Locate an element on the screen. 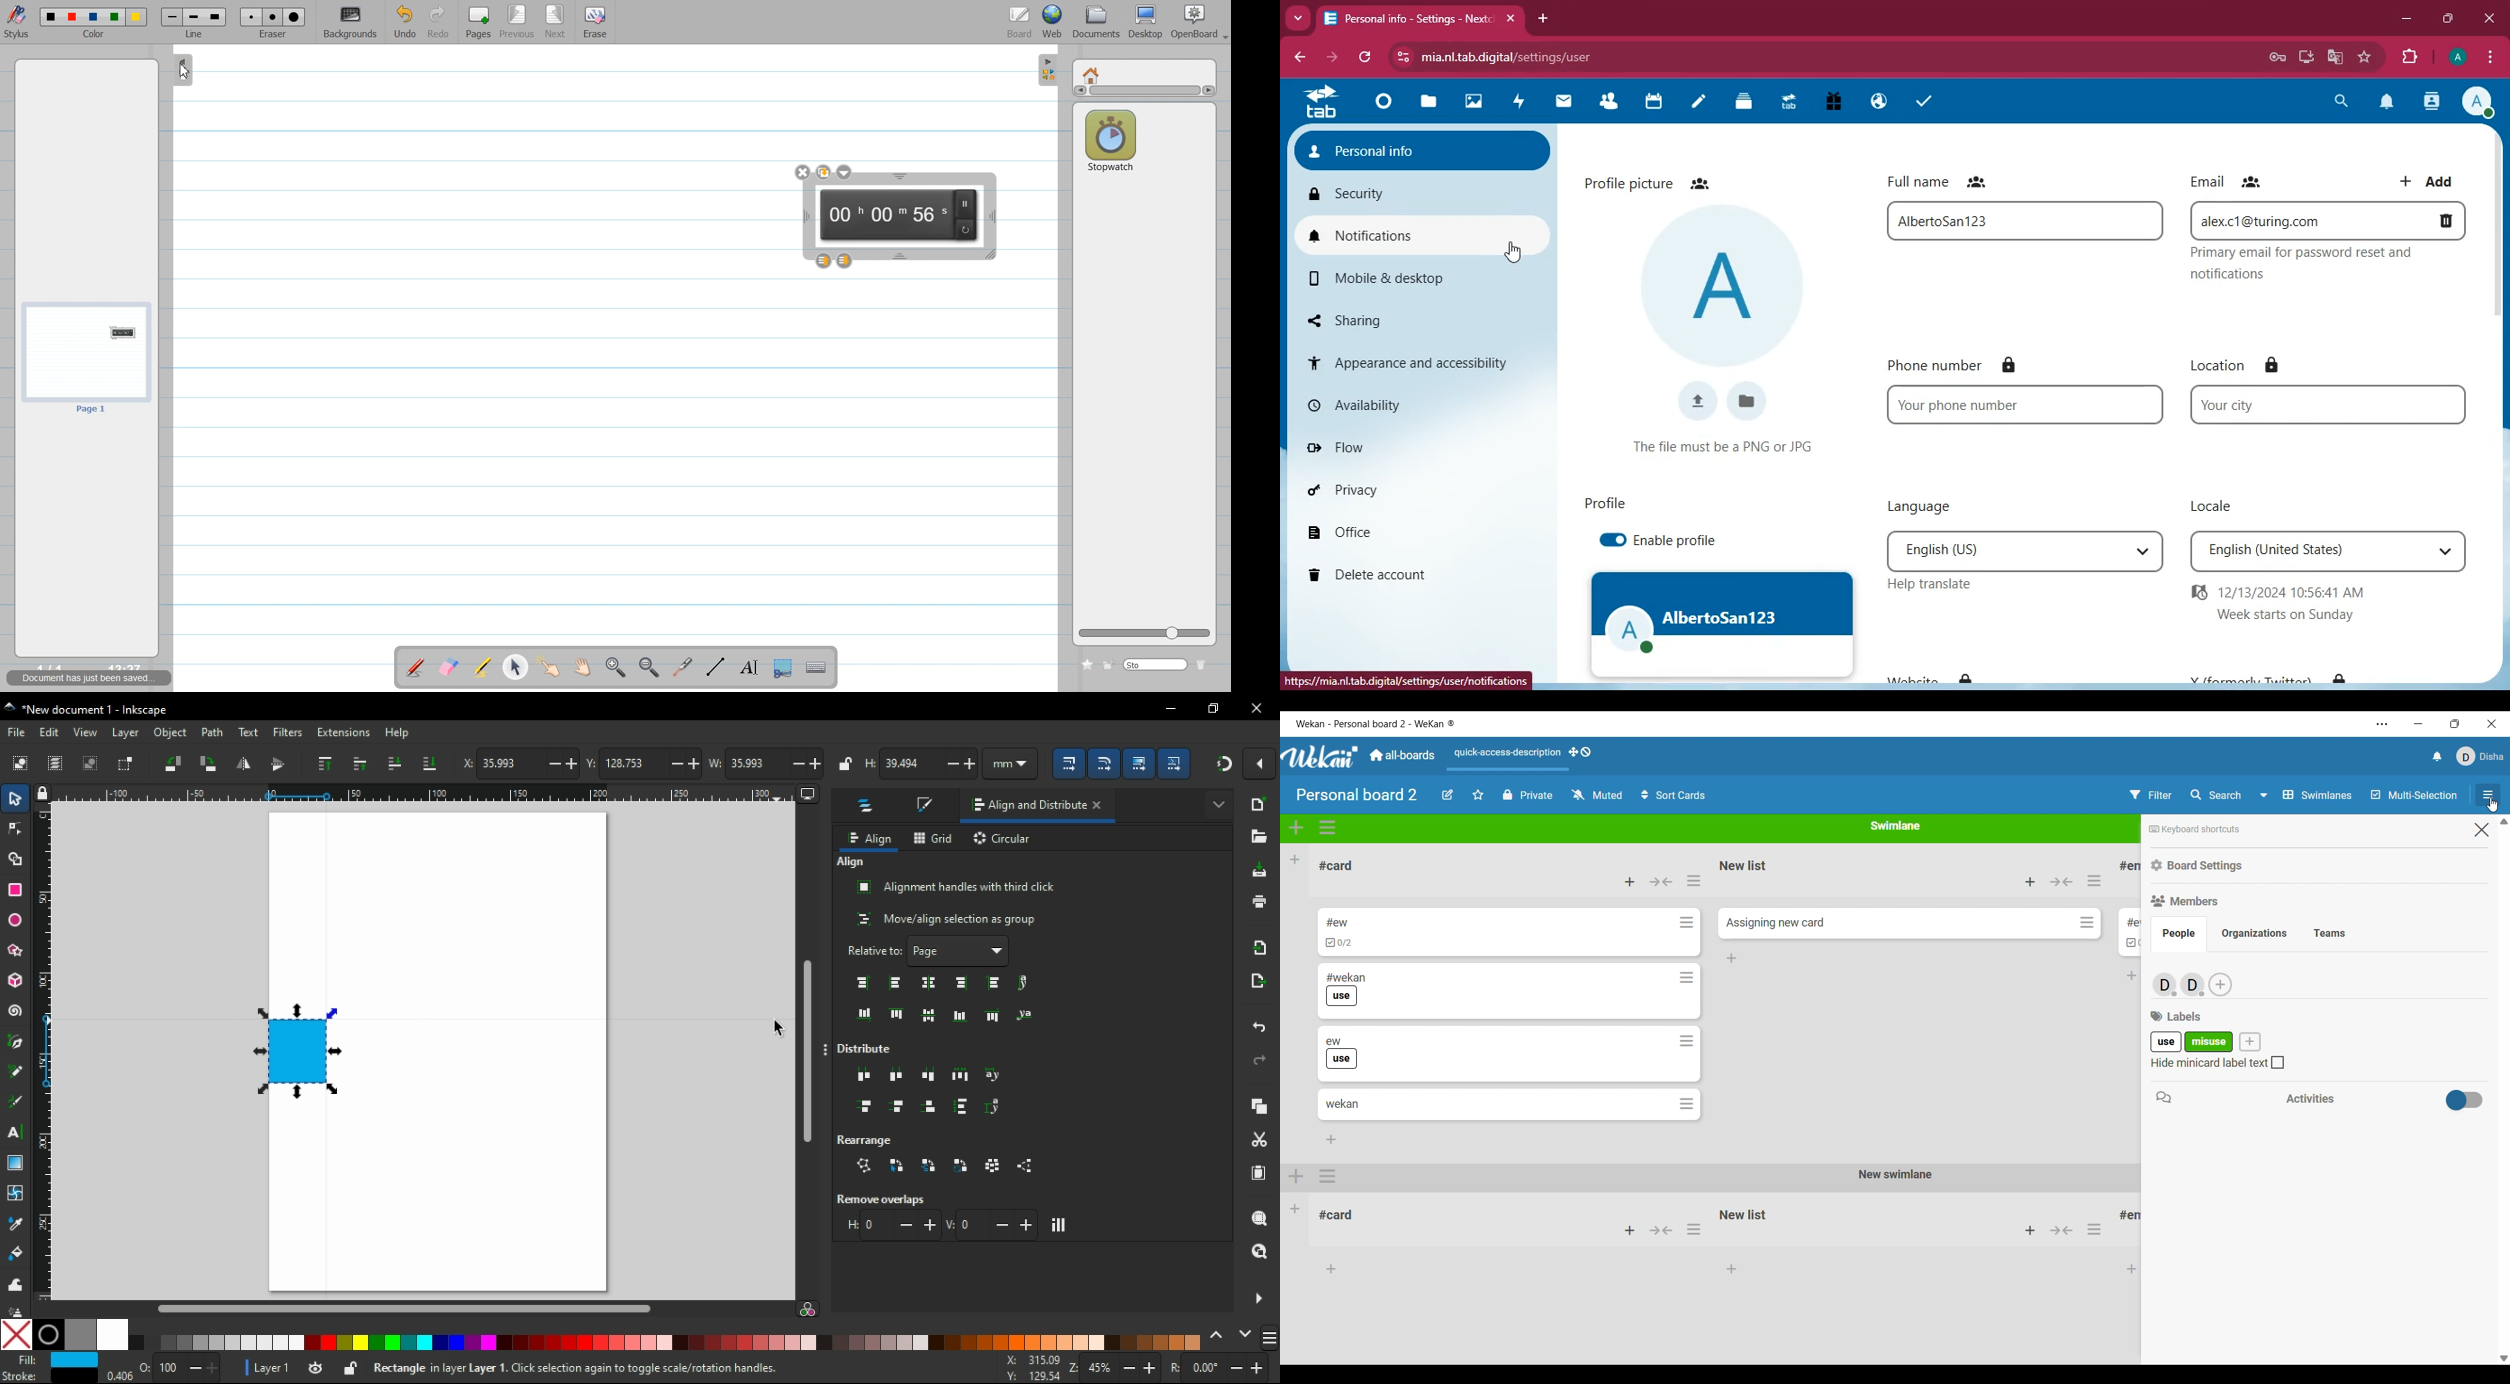  Card name is located at coordinates (1775, 923).